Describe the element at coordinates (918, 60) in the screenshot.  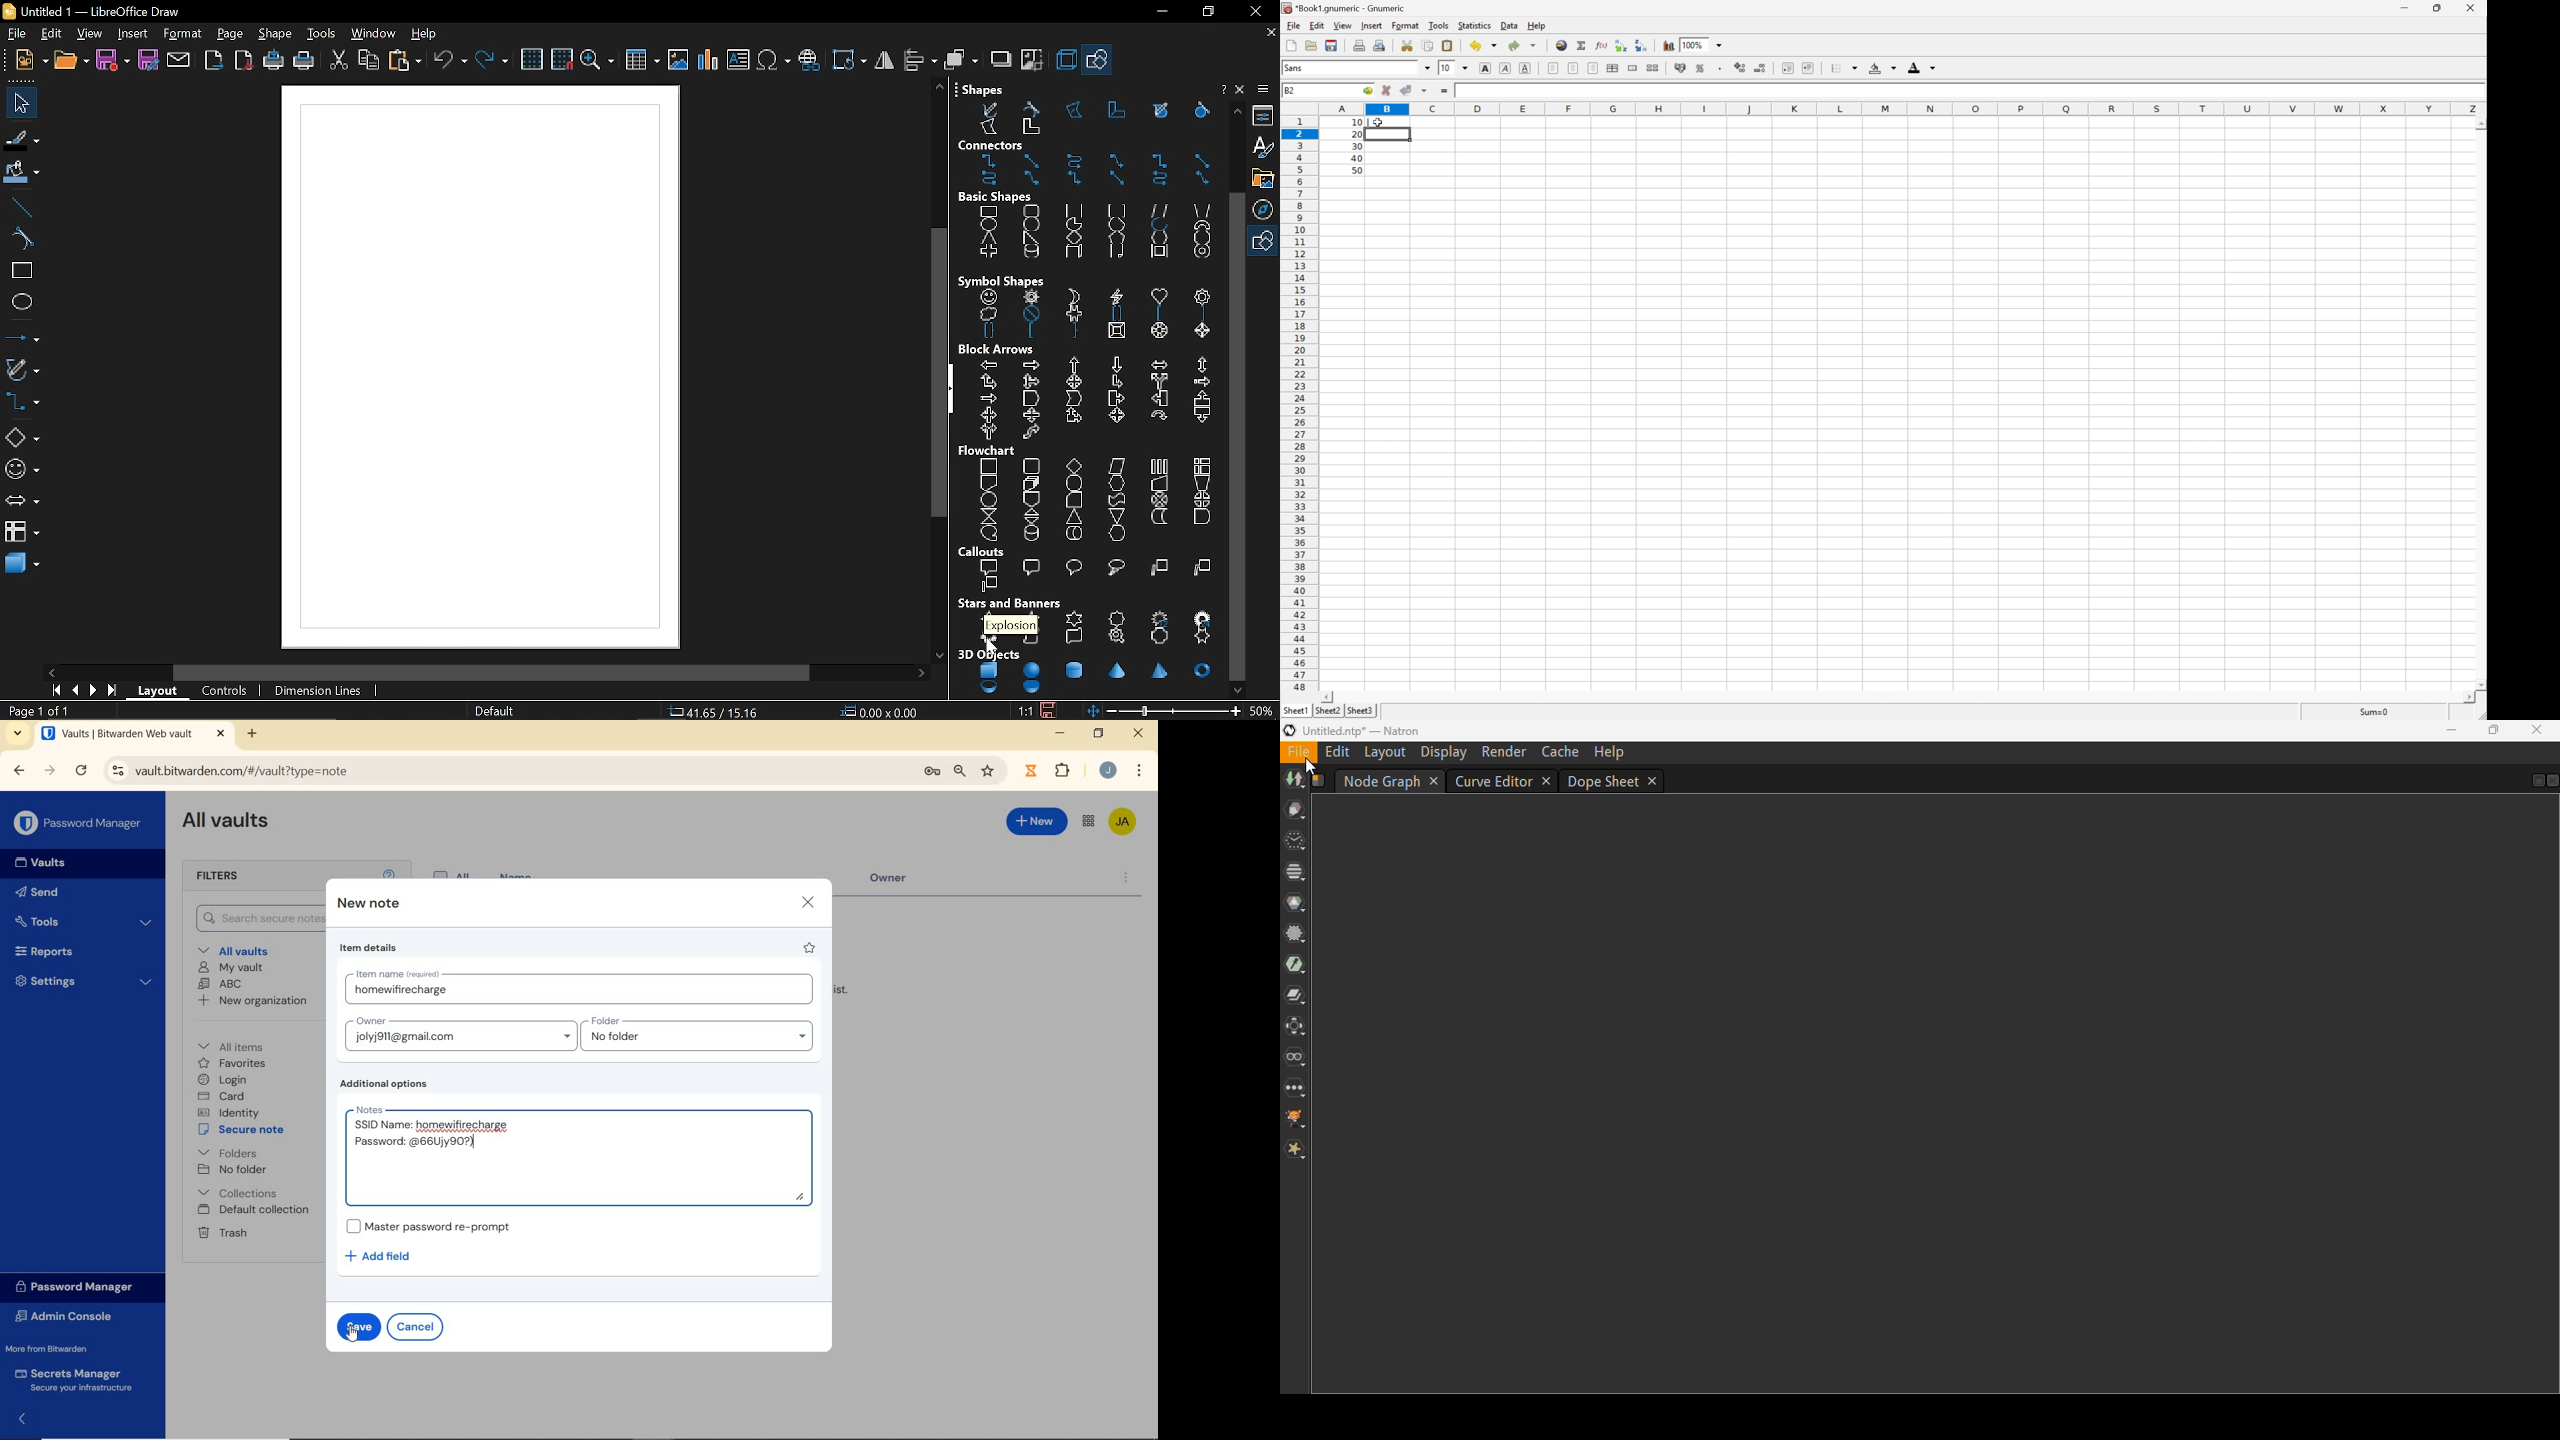
I see `align` at that location.